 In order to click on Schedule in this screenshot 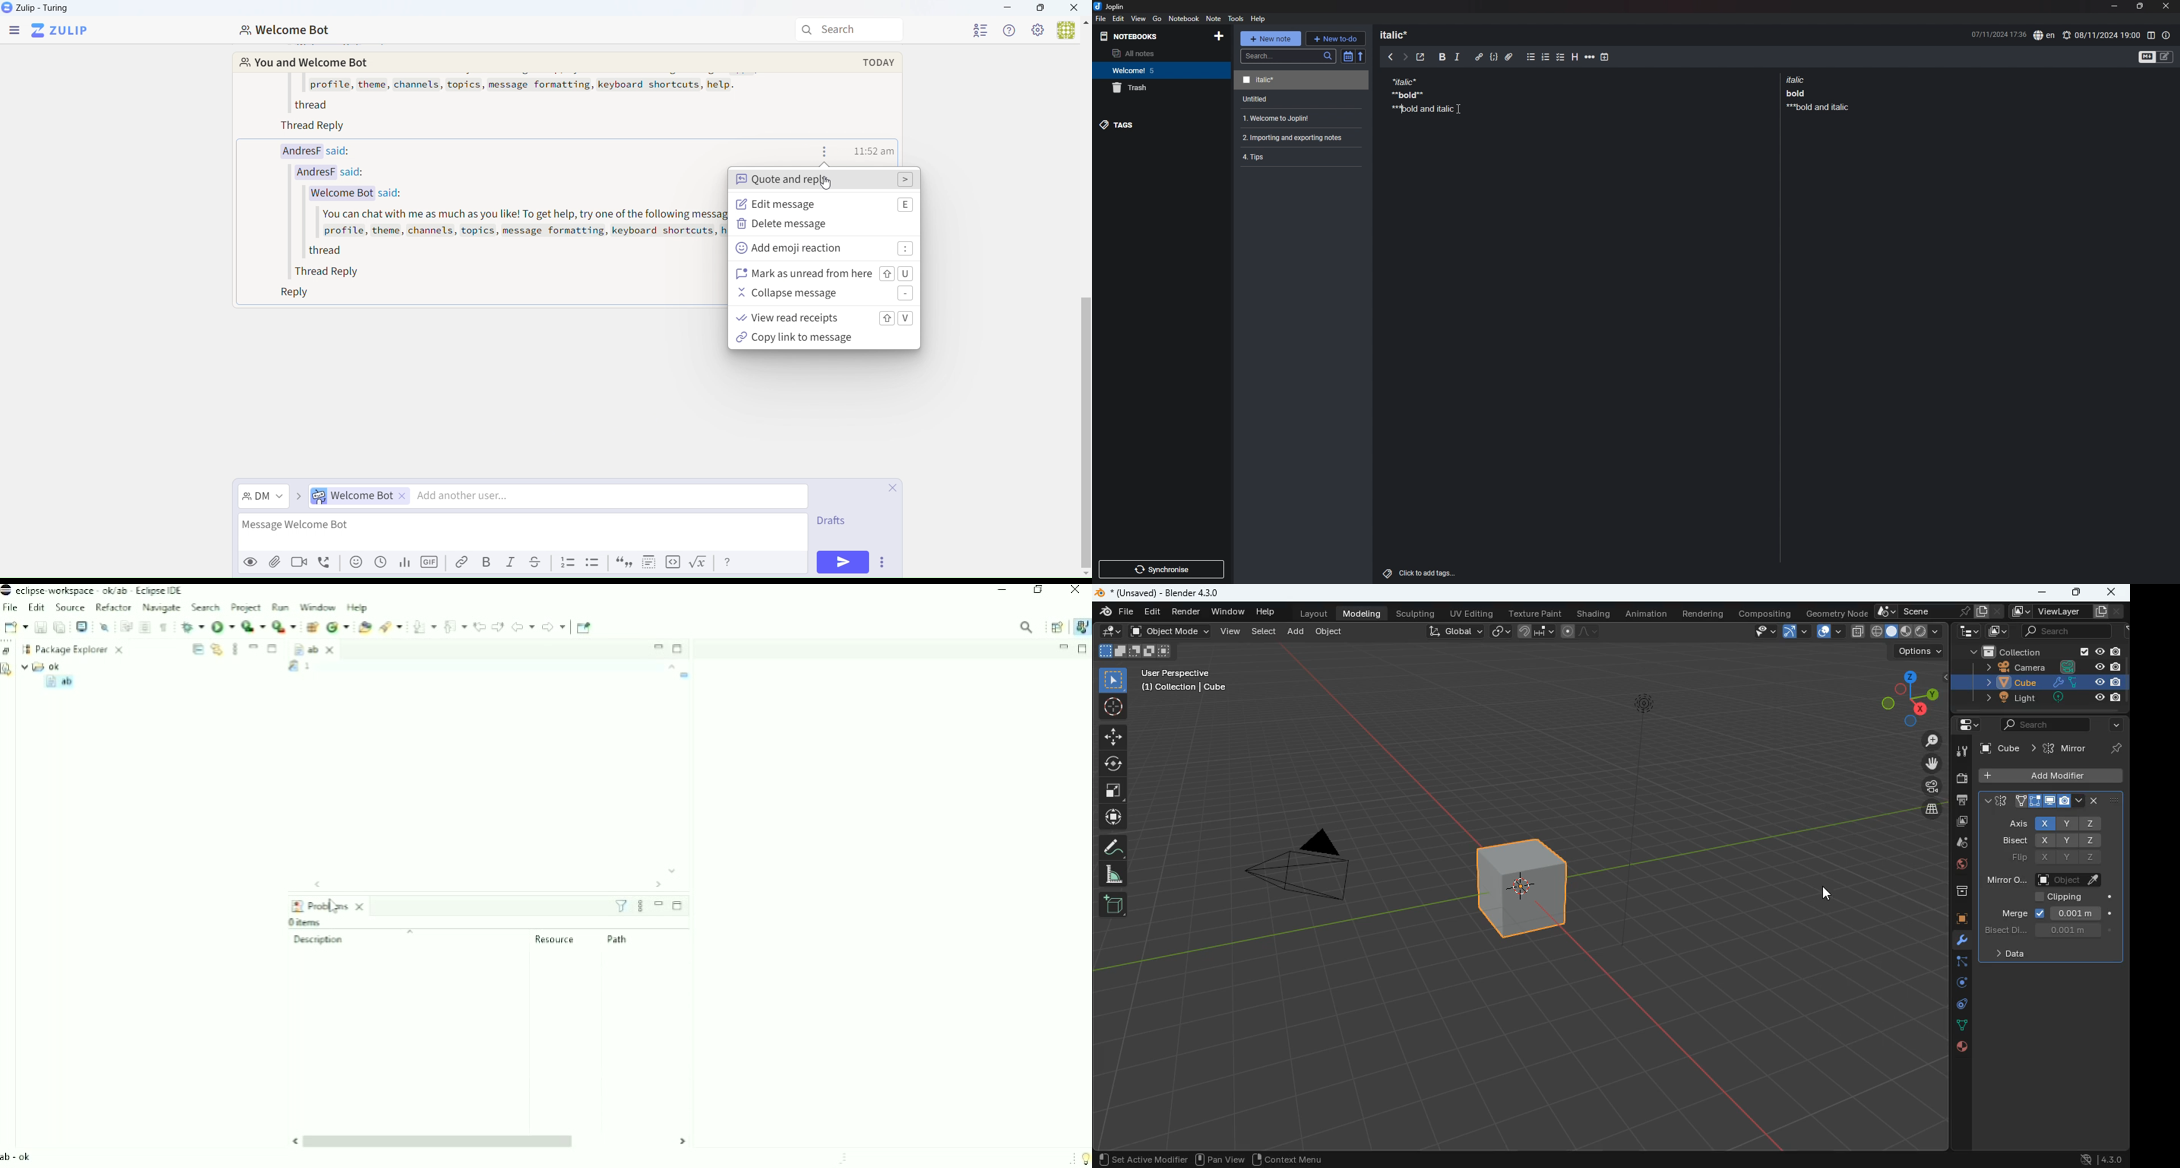, I will do `click(380, 565)`.